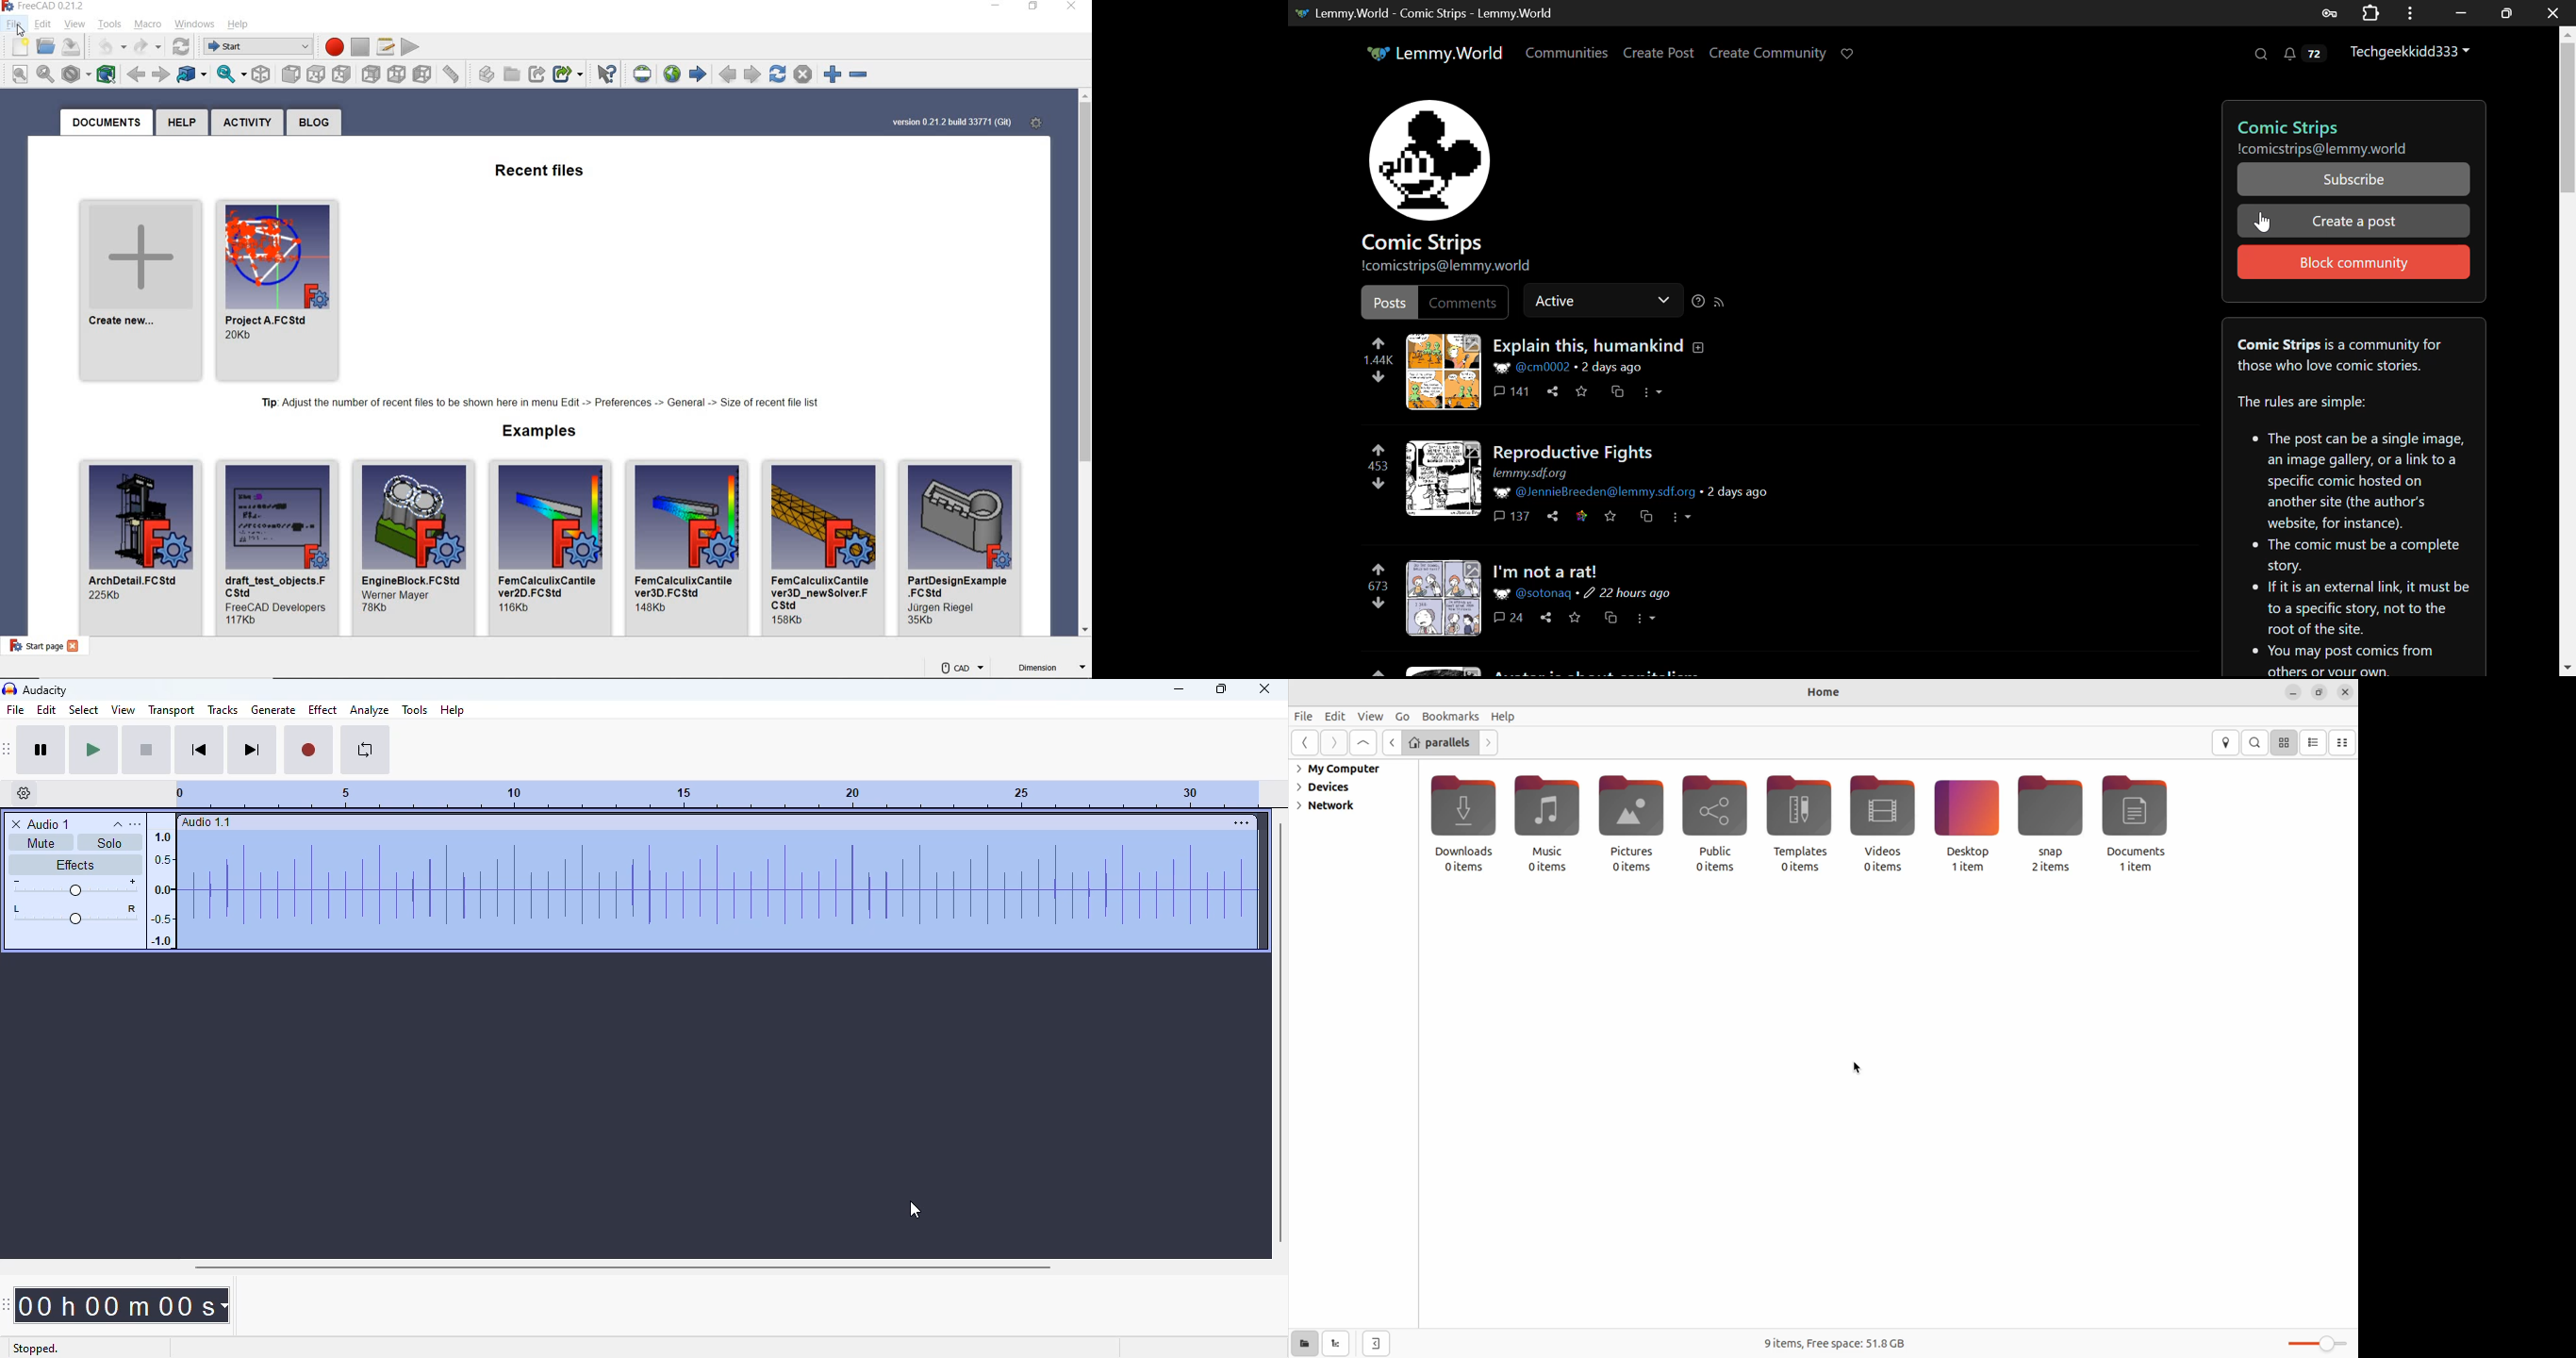  Describe the element at coordinates (1362, 743) in the screenshot. I see `Goto first page` at that location.